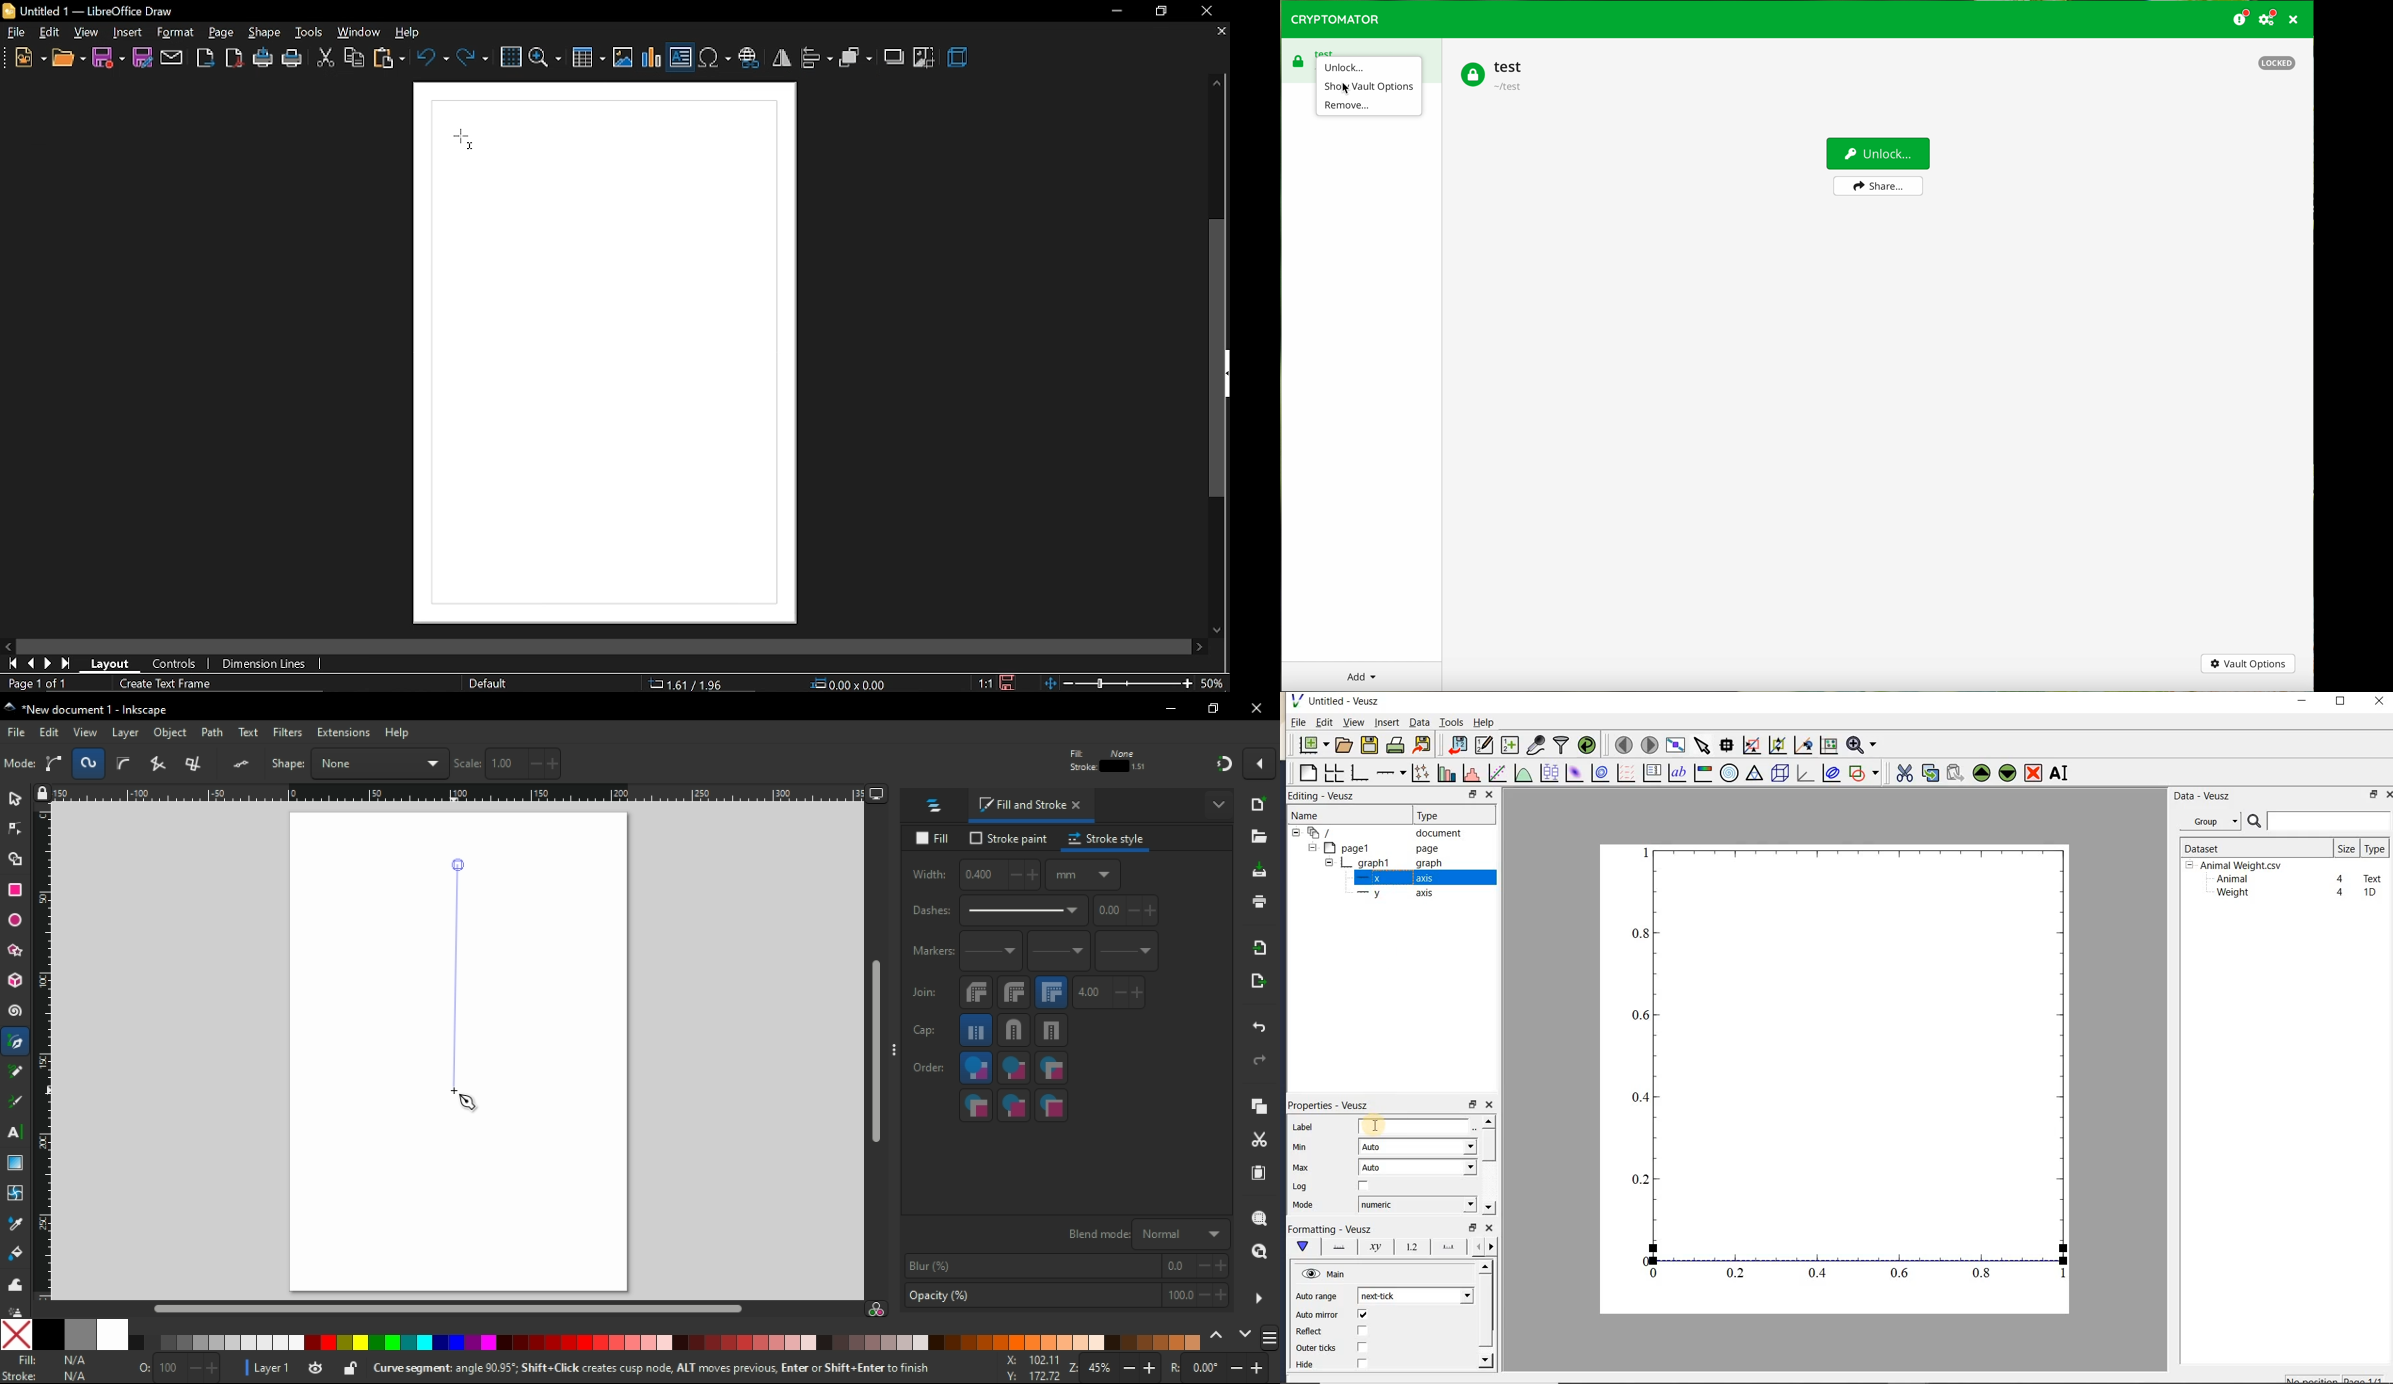  I want to click on page1, so click(1375, 849).